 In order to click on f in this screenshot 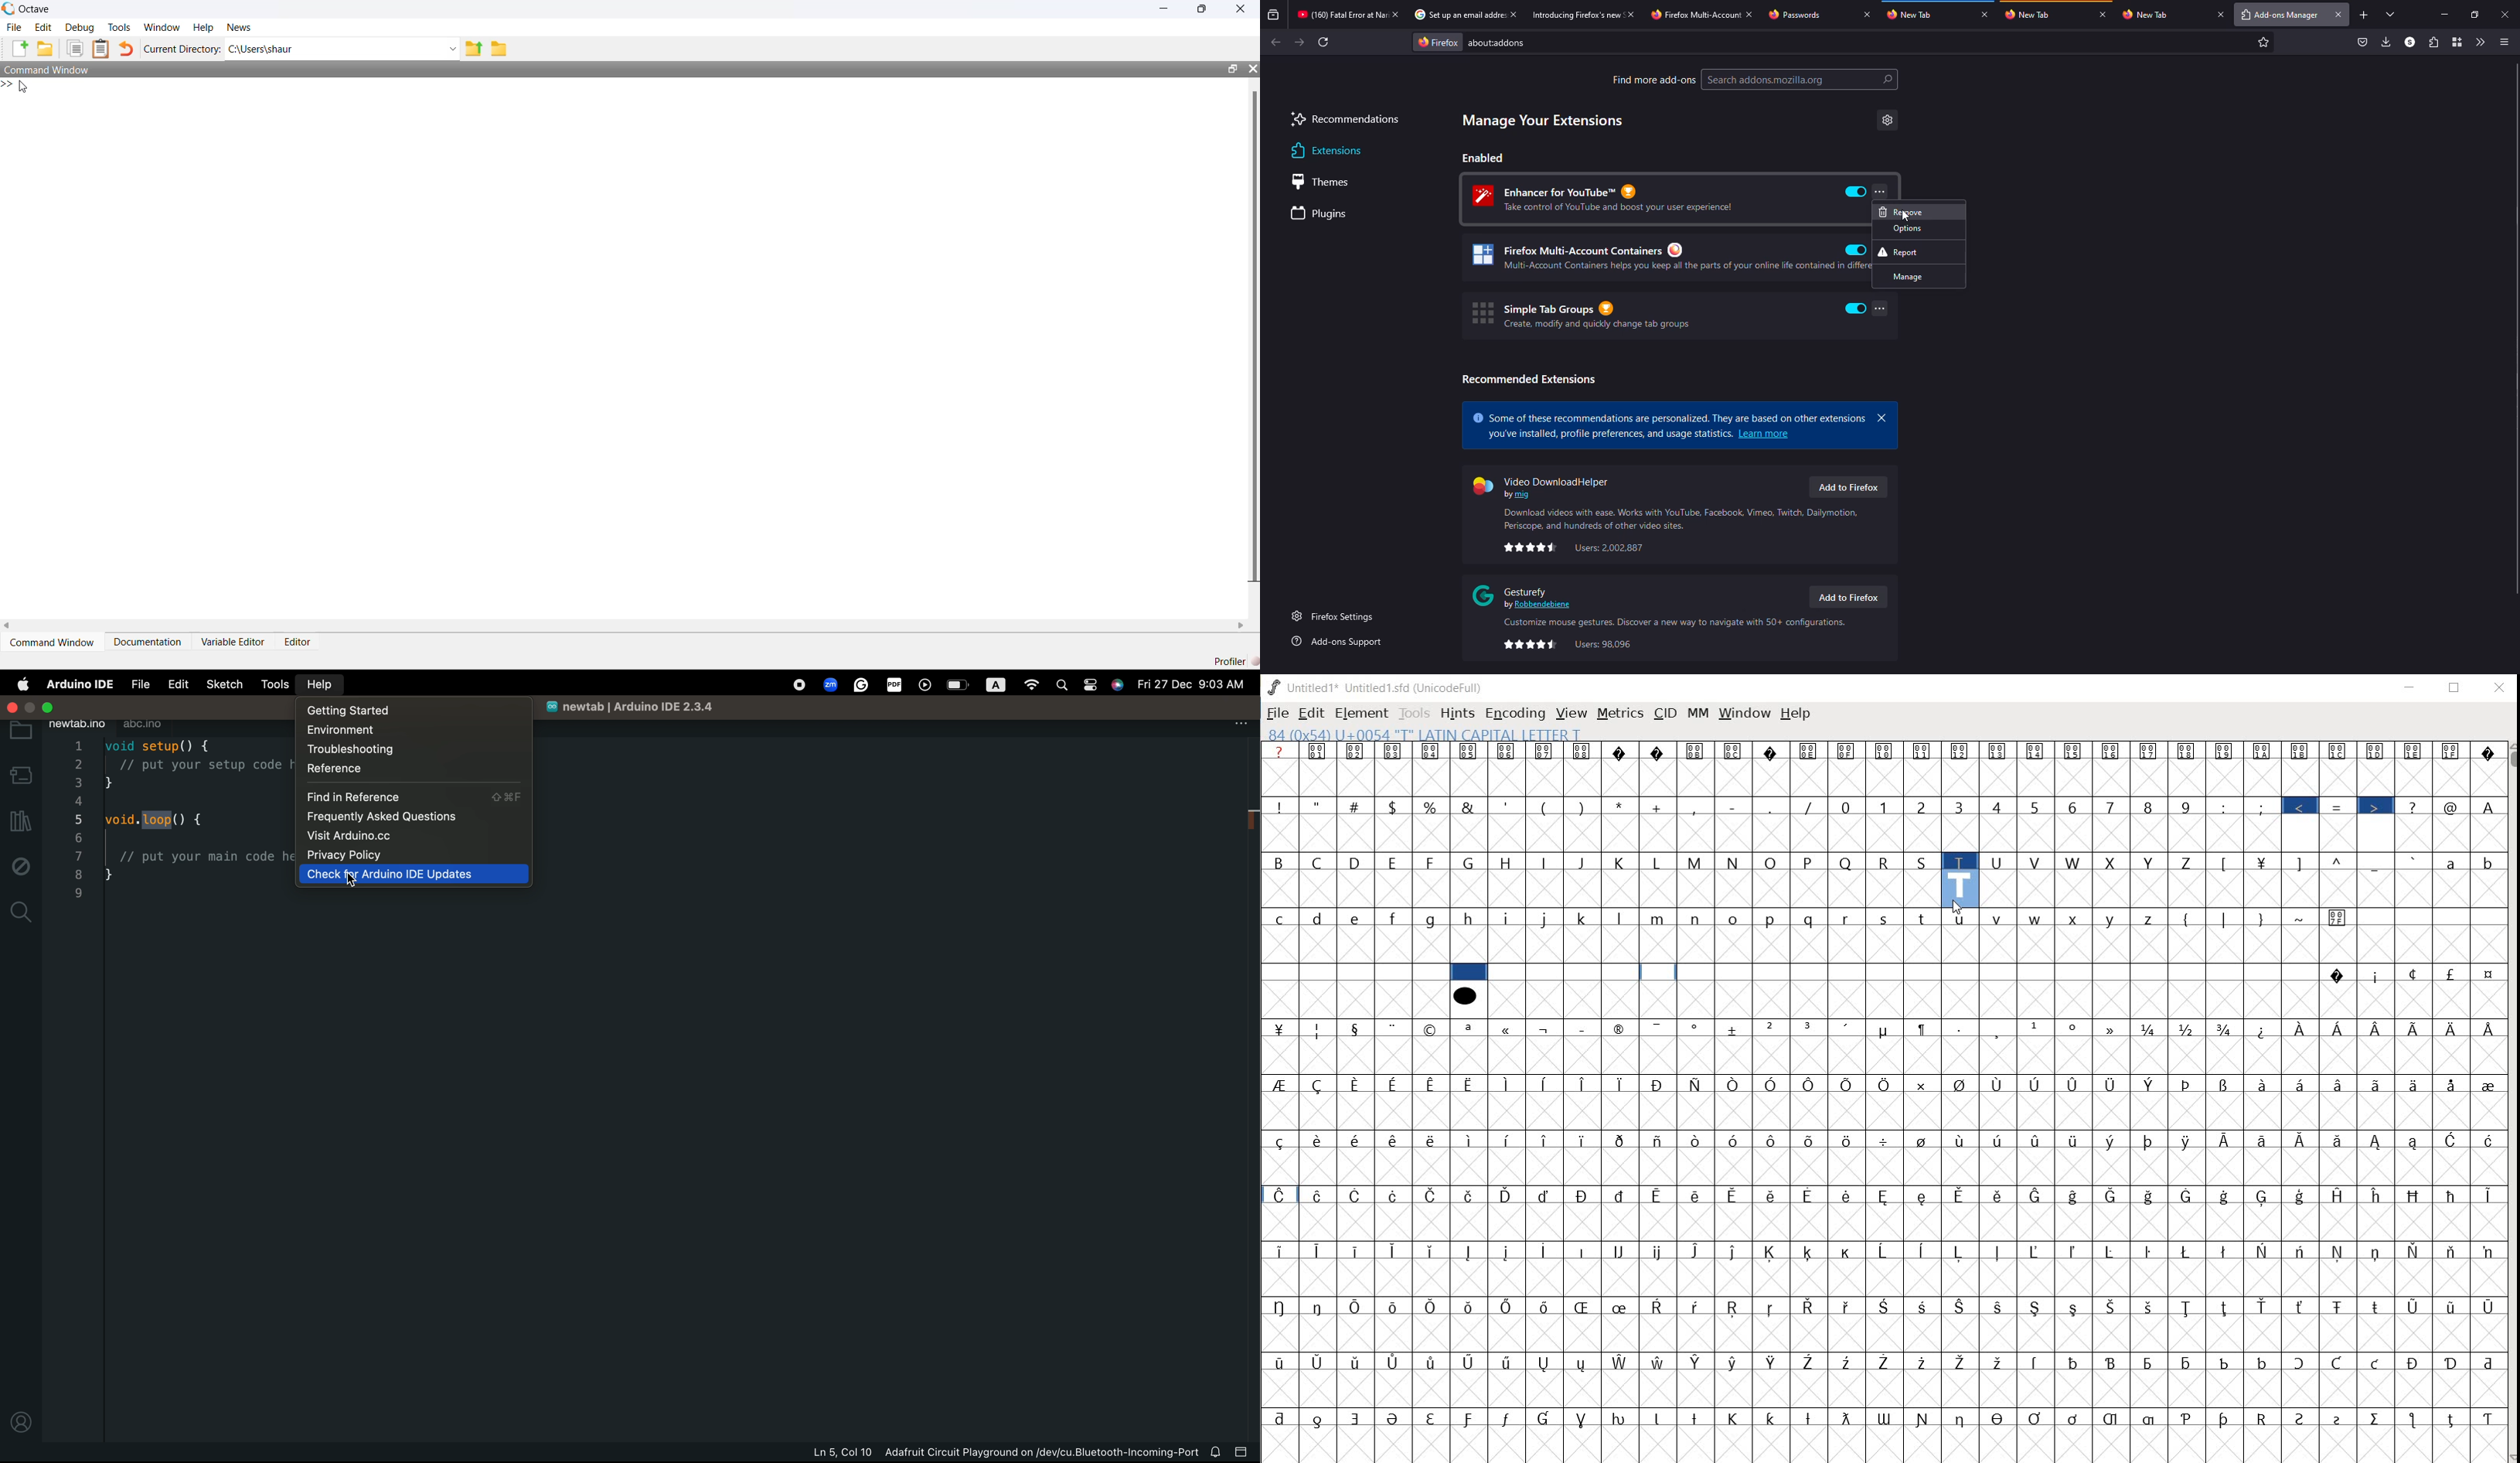, I will do `click(1394, 919)`.